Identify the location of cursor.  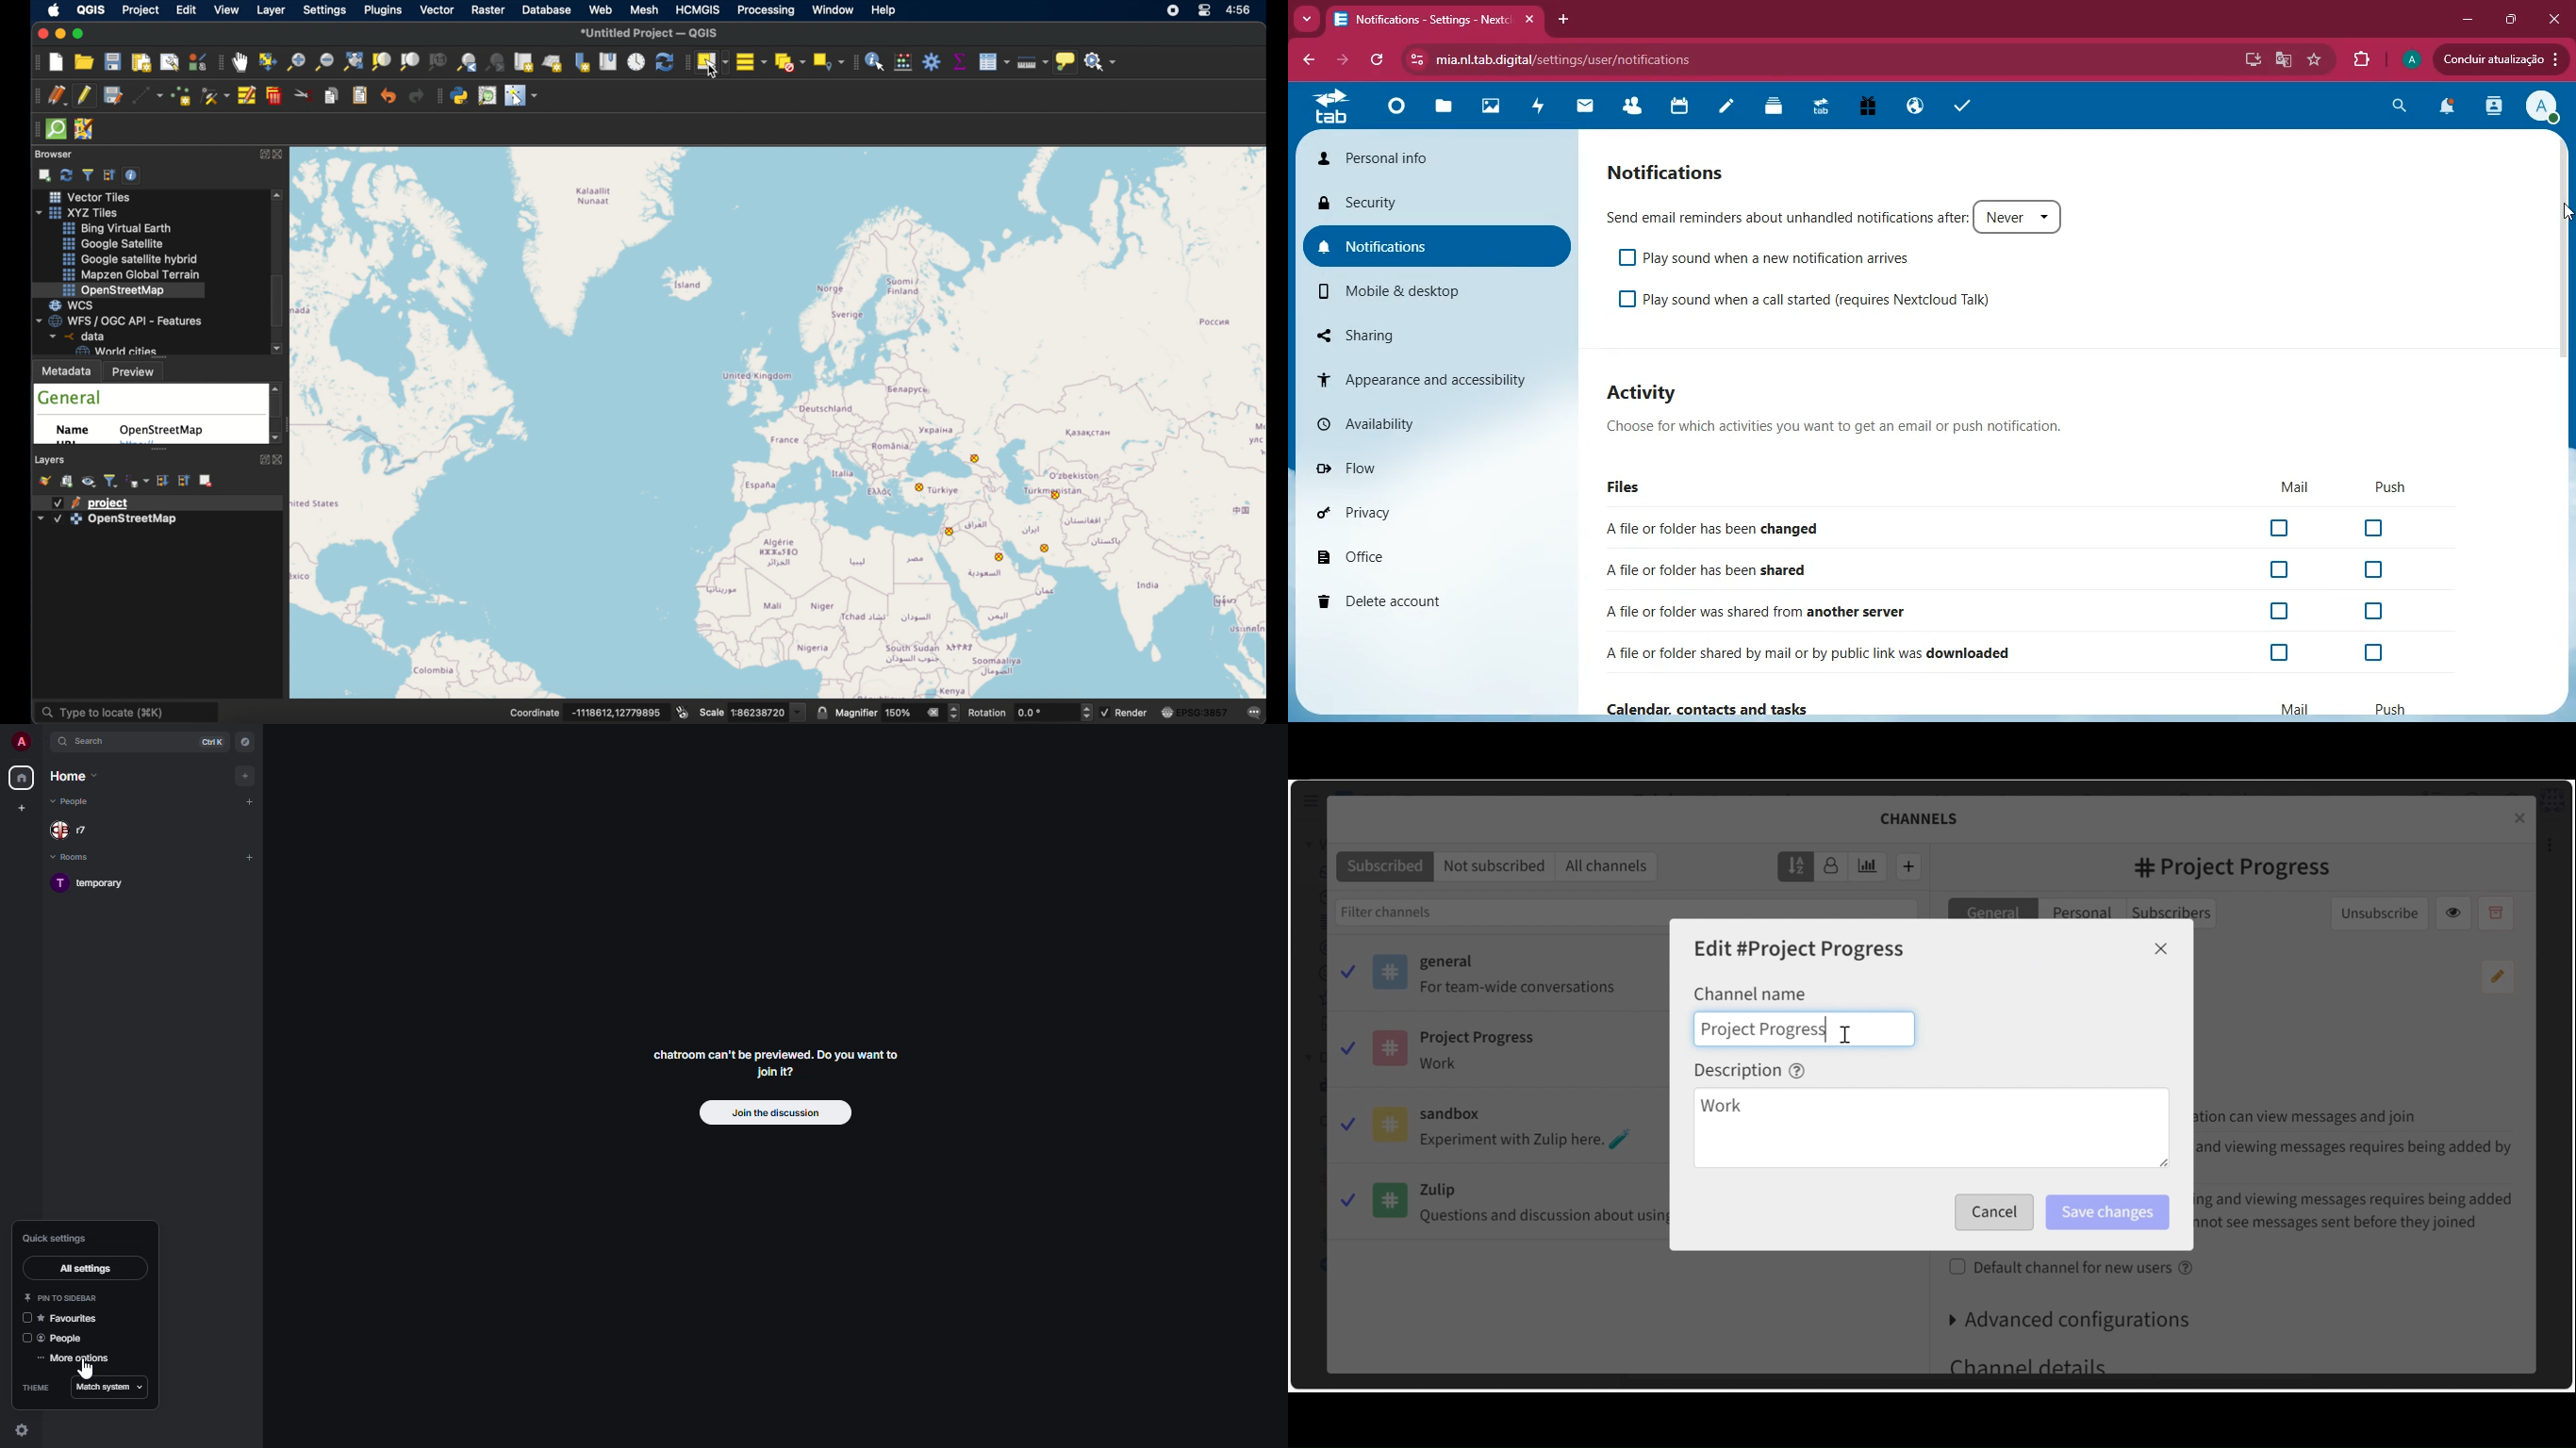
(83, 1367).